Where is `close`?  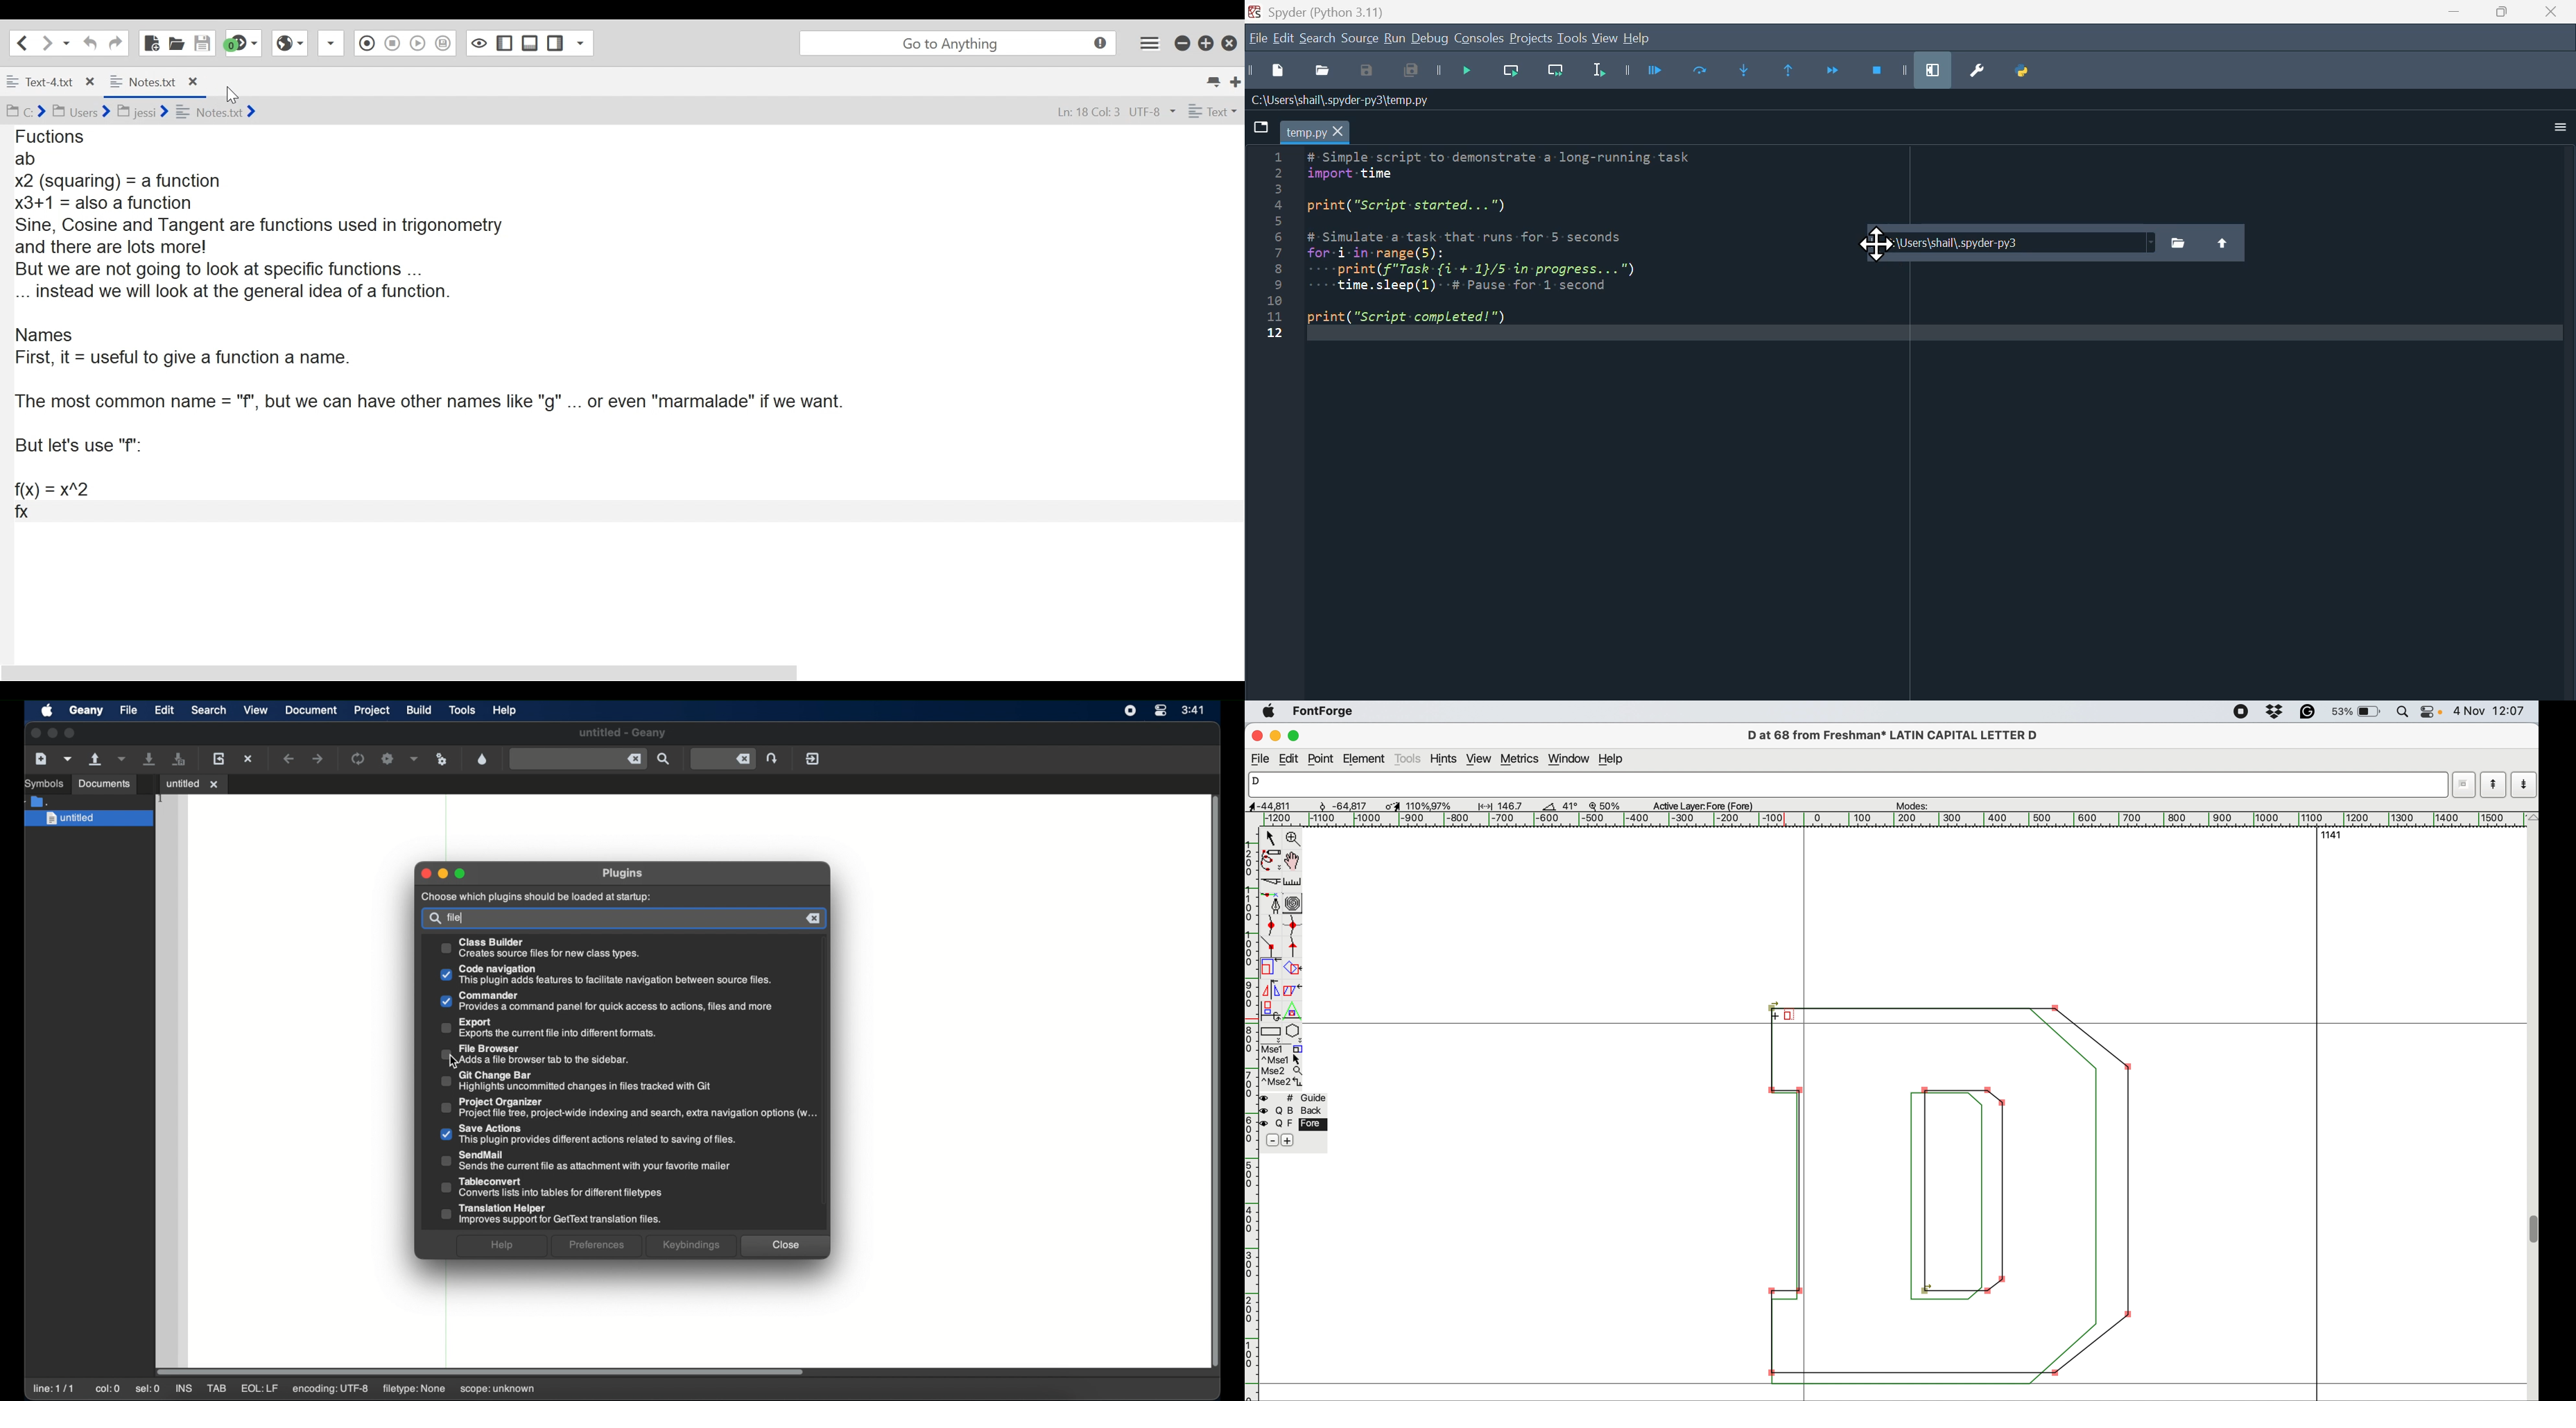 close is located at coordinates (1256, 735).